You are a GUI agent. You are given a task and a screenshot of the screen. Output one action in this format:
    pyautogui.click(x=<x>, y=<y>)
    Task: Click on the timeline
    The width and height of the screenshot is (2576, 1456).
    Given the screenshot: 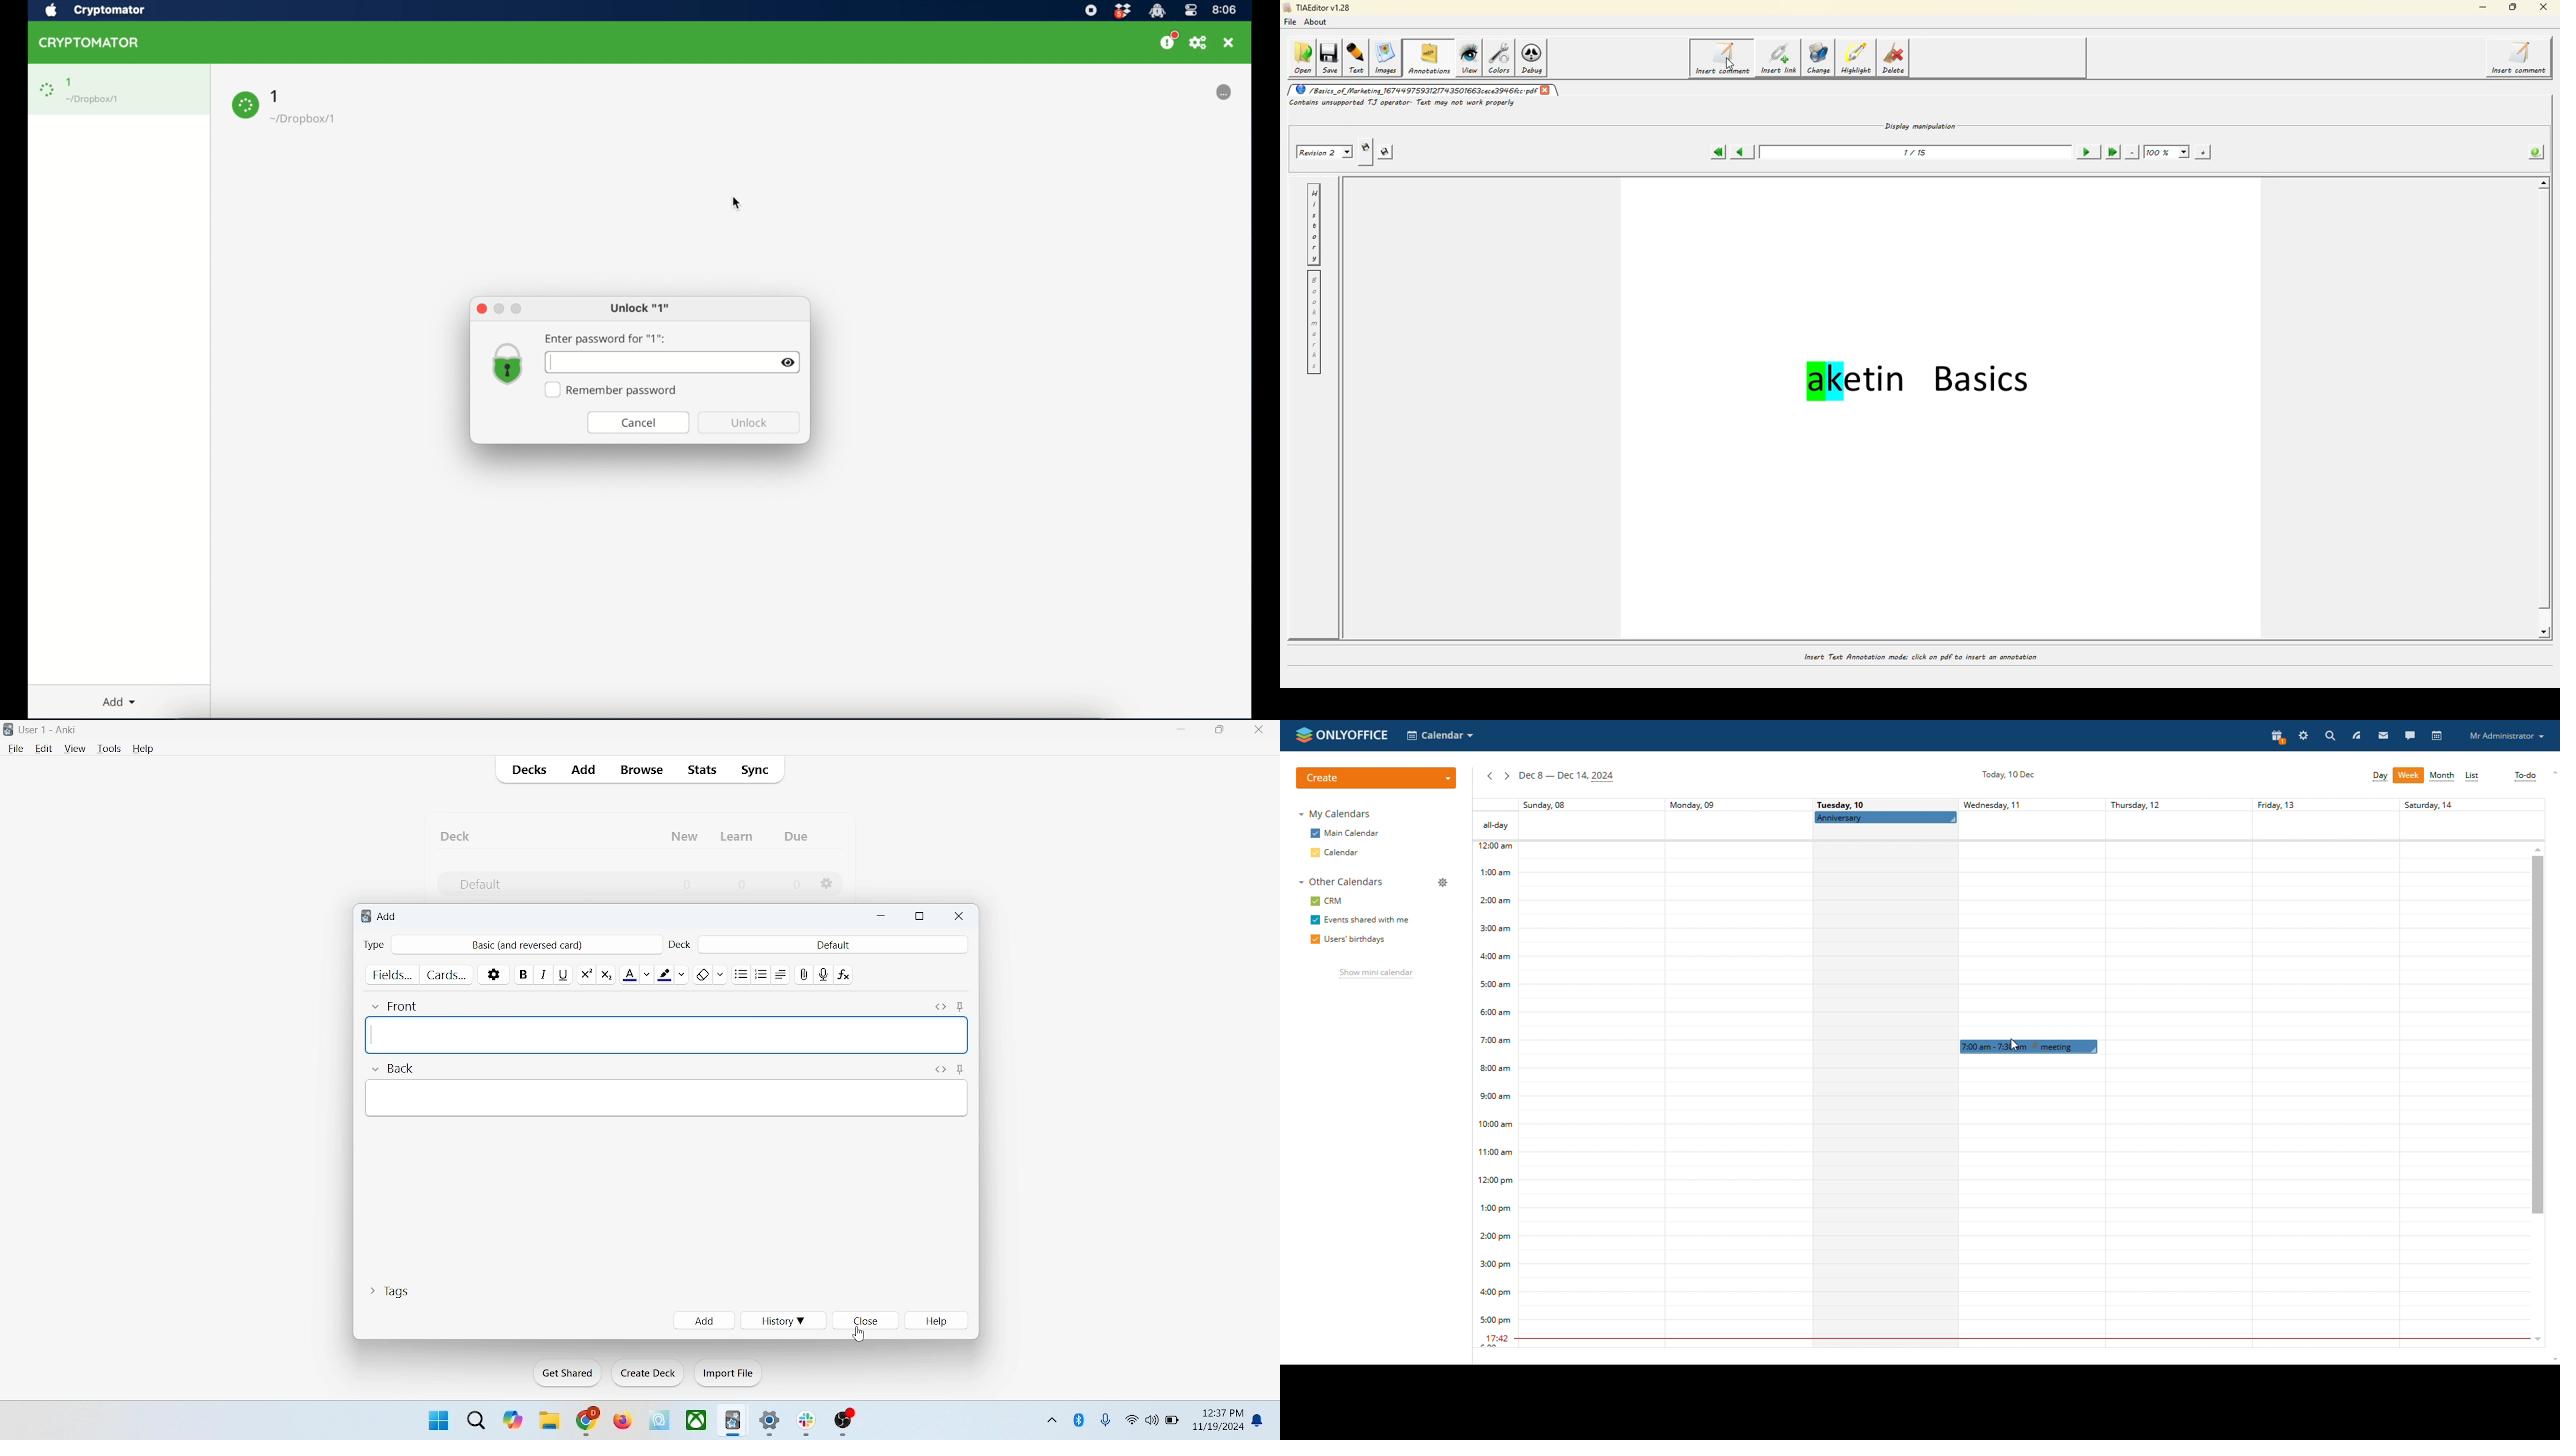 What is the action you would take?
    pyautogui.click(x=1495, y=1095)
    